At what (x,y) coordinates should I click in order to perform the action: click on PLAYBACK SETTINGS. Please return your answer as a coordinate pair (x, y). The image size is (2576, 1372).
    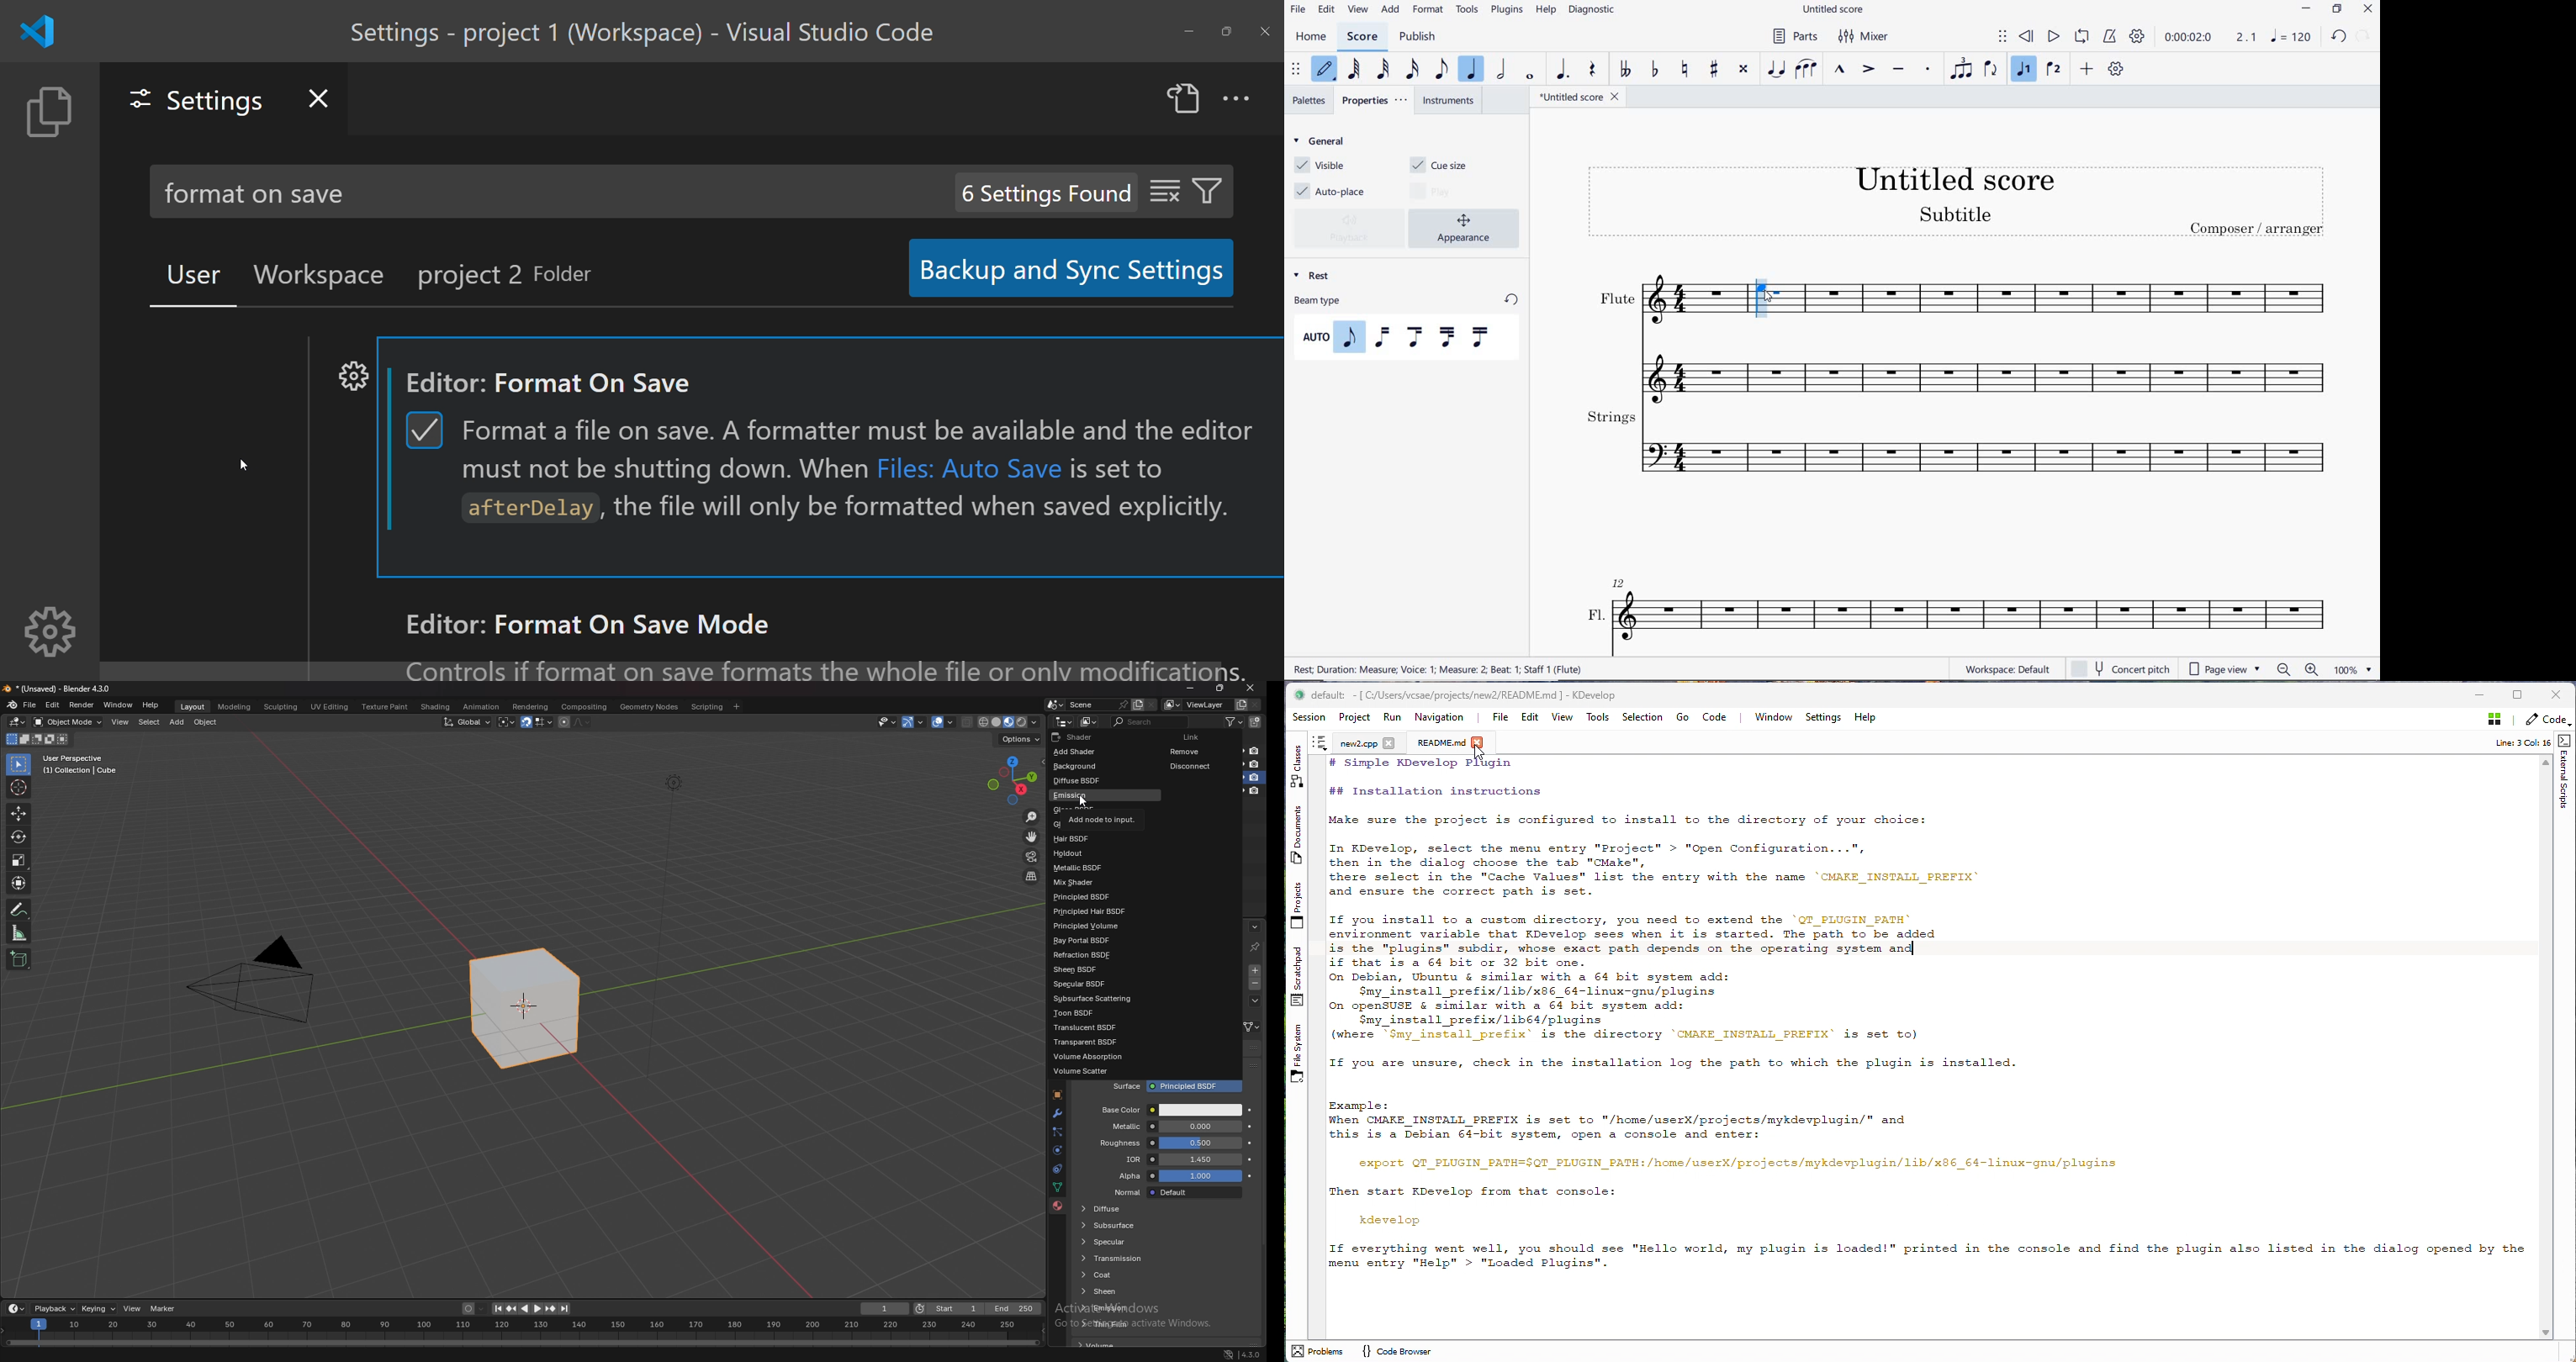
    Looking at the image, I should click on (2138, 38).